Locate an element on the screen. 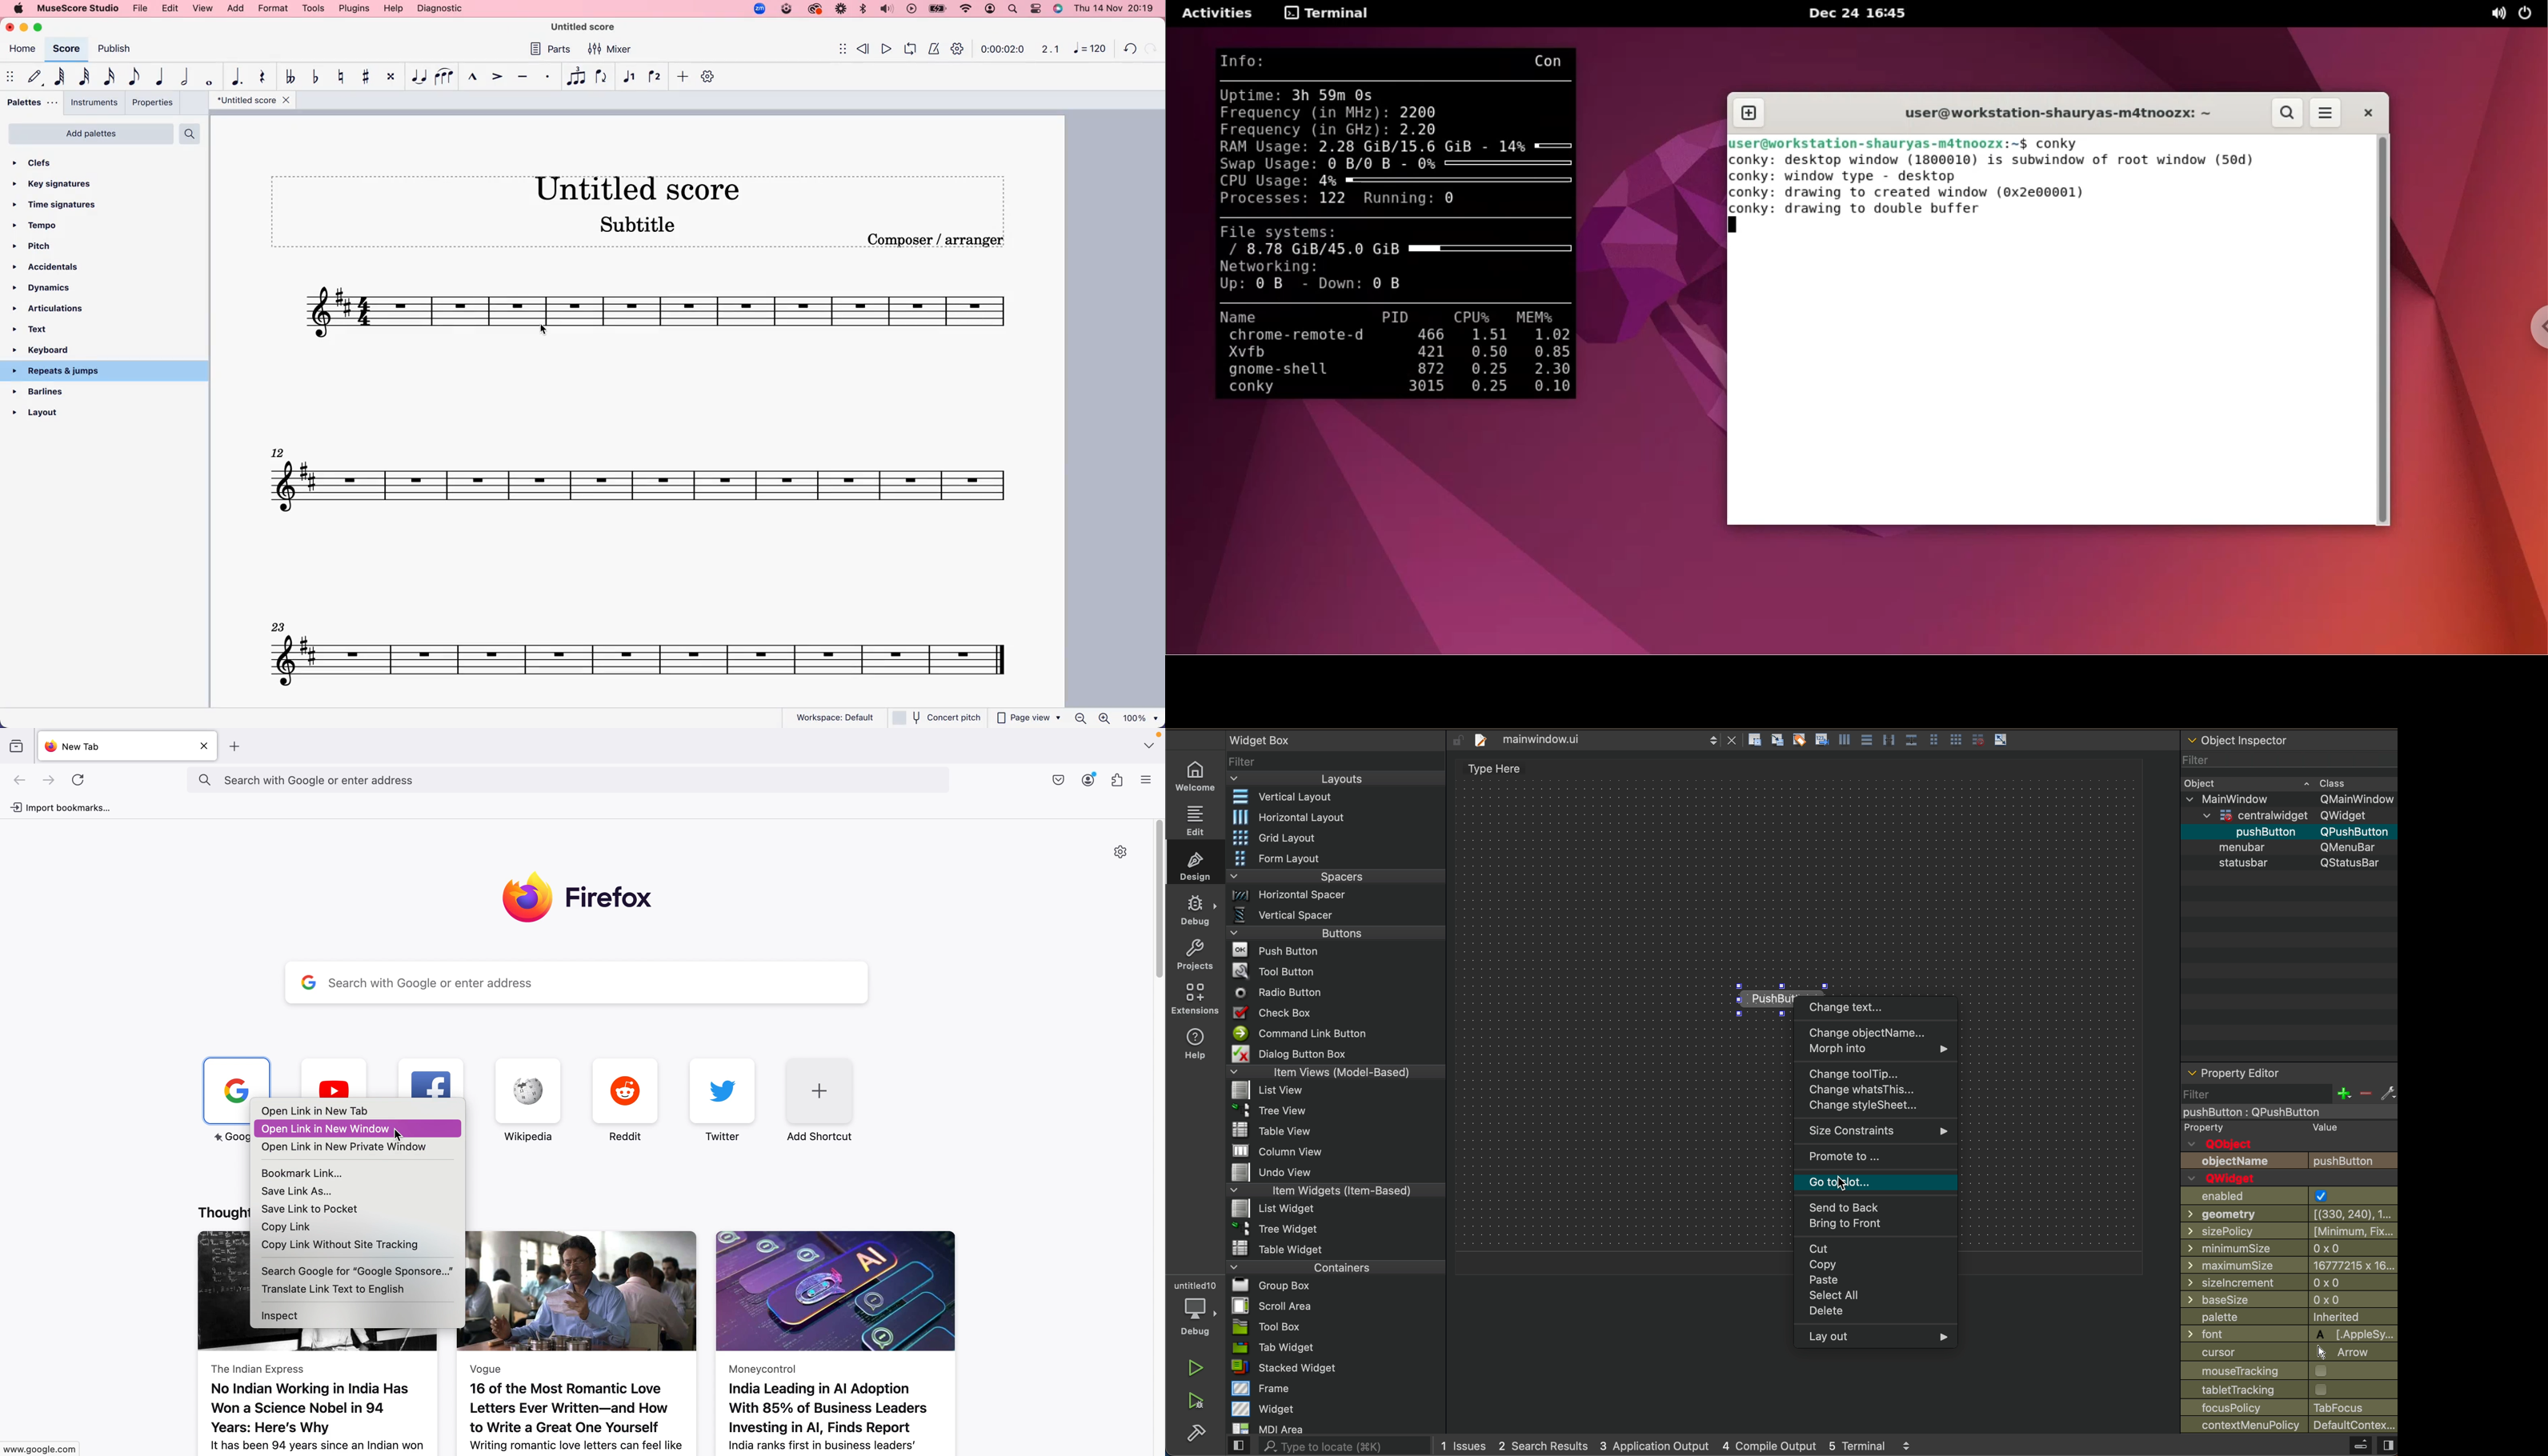 The height and width of the screenshot is (1456, 2548). Command line button is located at coordinates (1336, 1033).